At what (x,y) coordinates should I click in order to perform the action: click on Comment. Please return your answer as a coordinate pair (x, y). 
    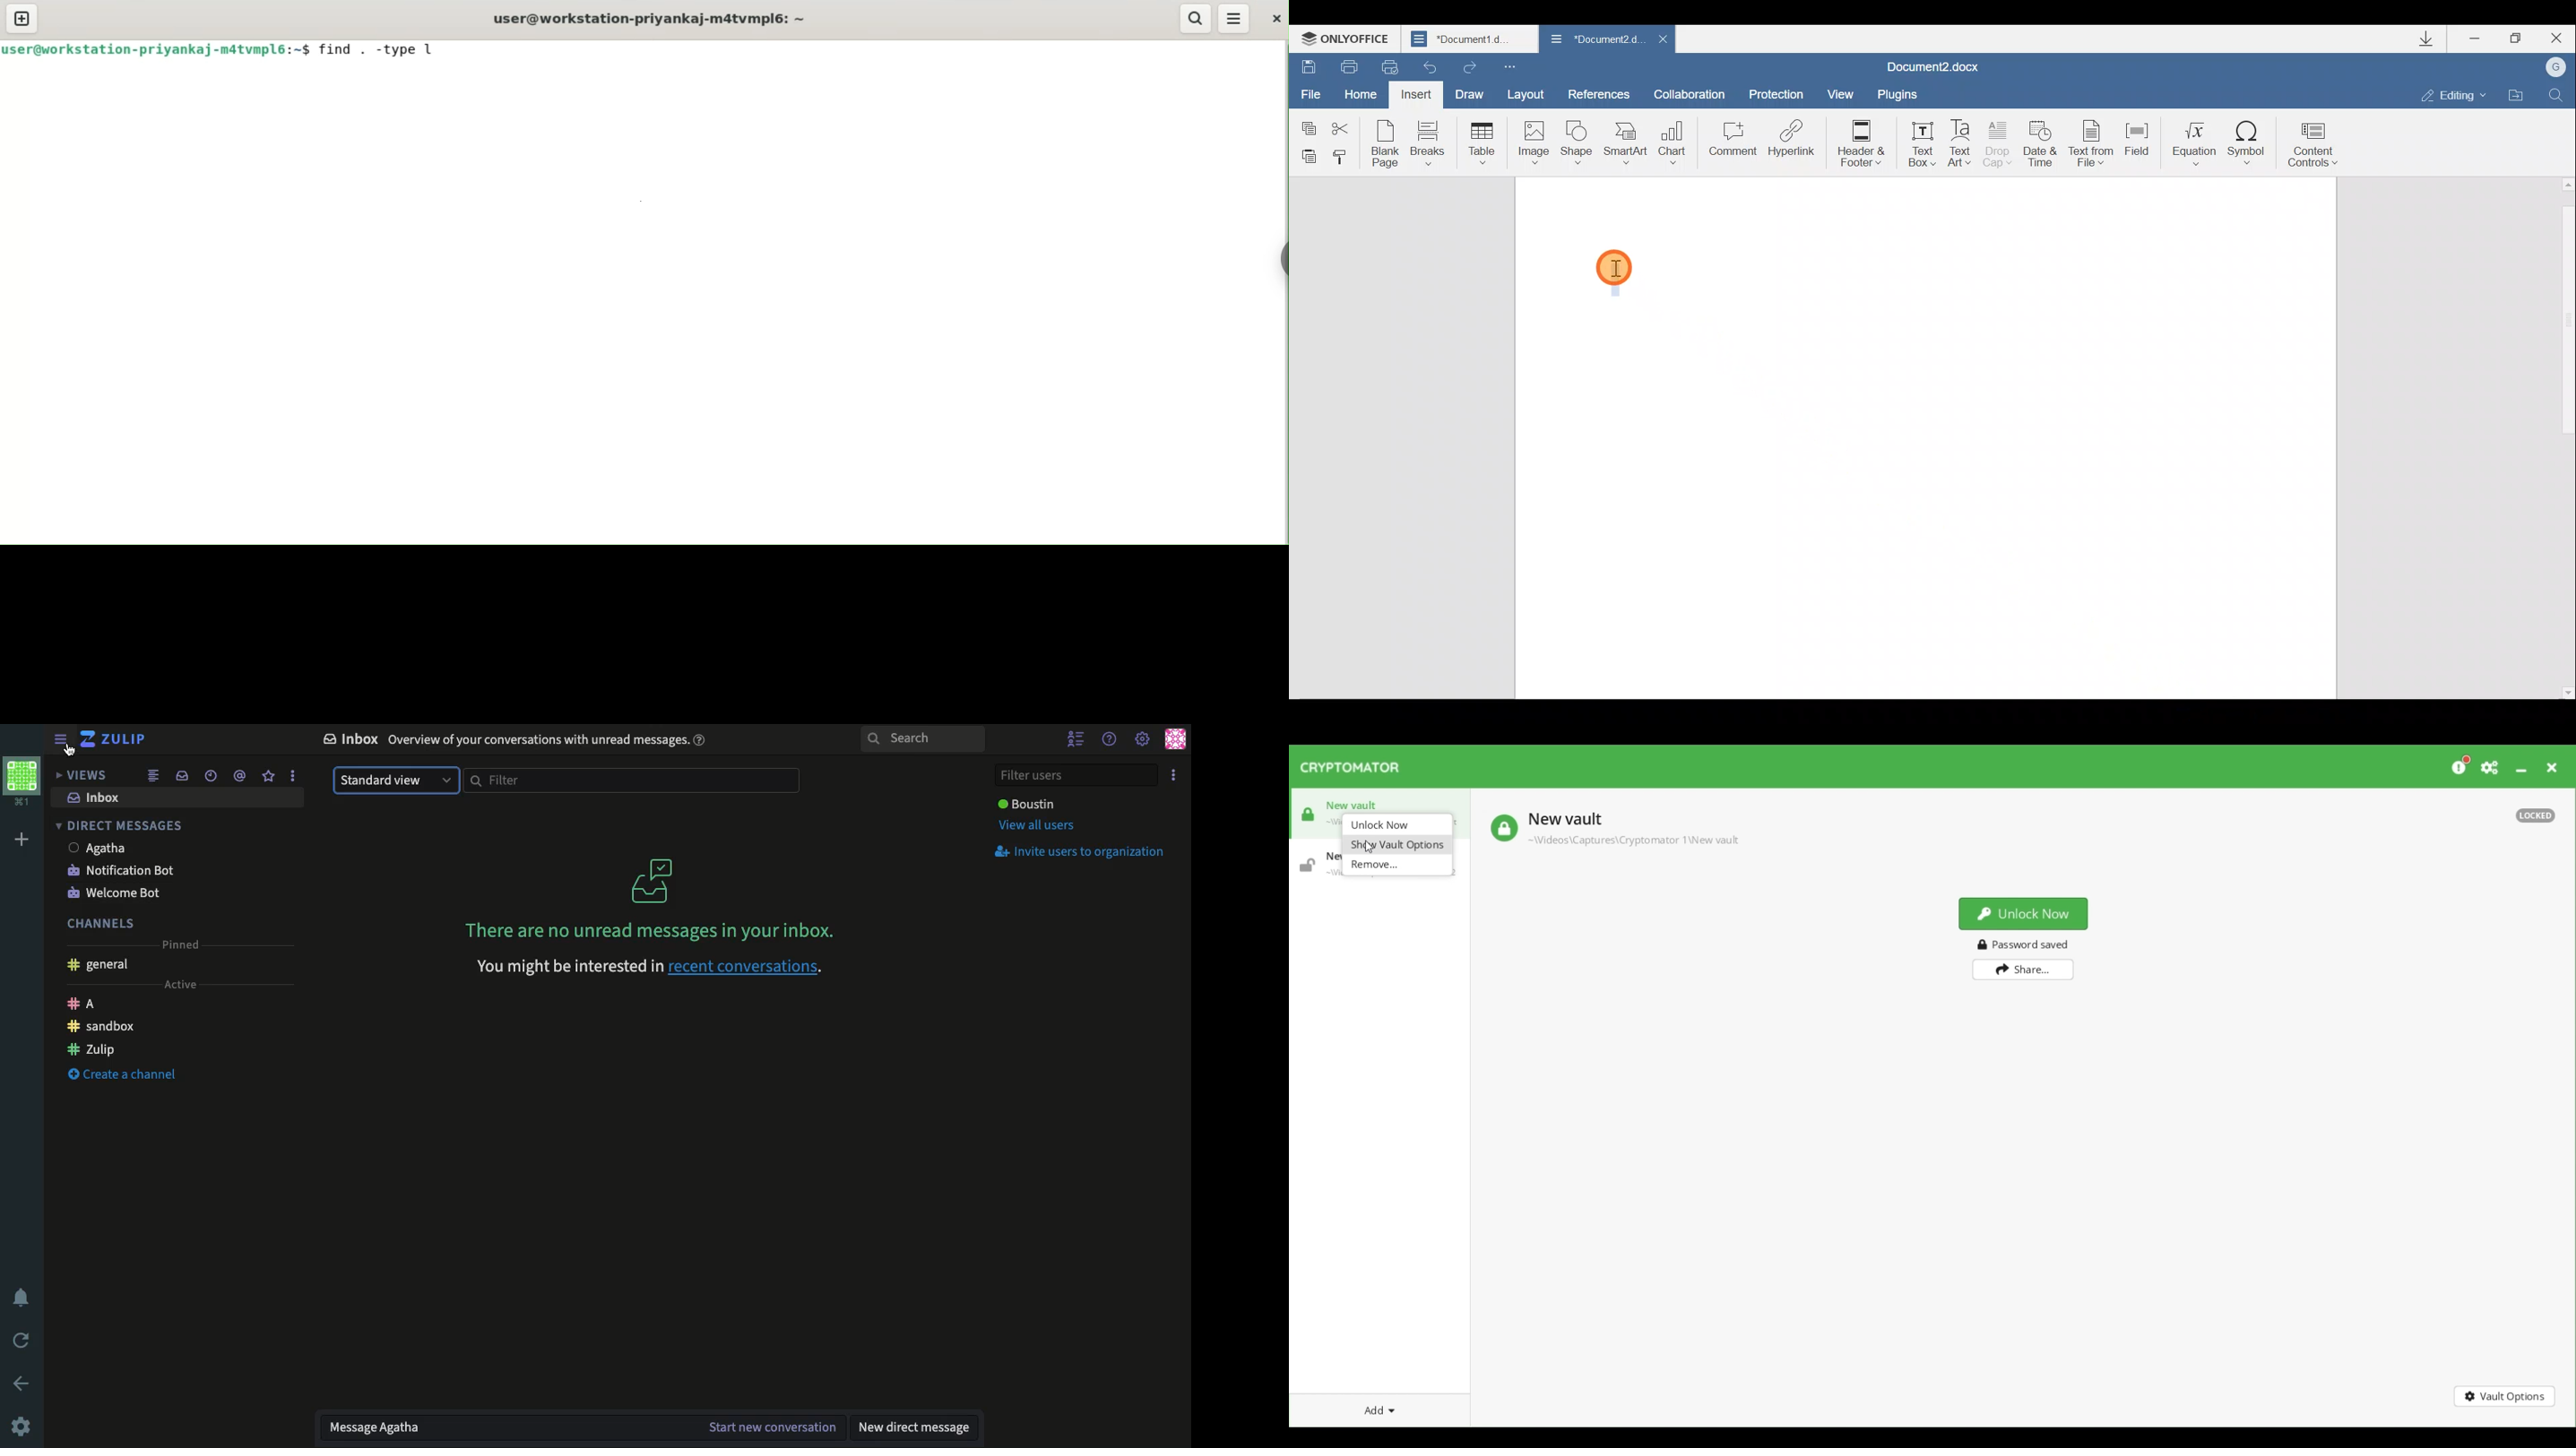
    Looking at the image, I should click on (1732, 141).